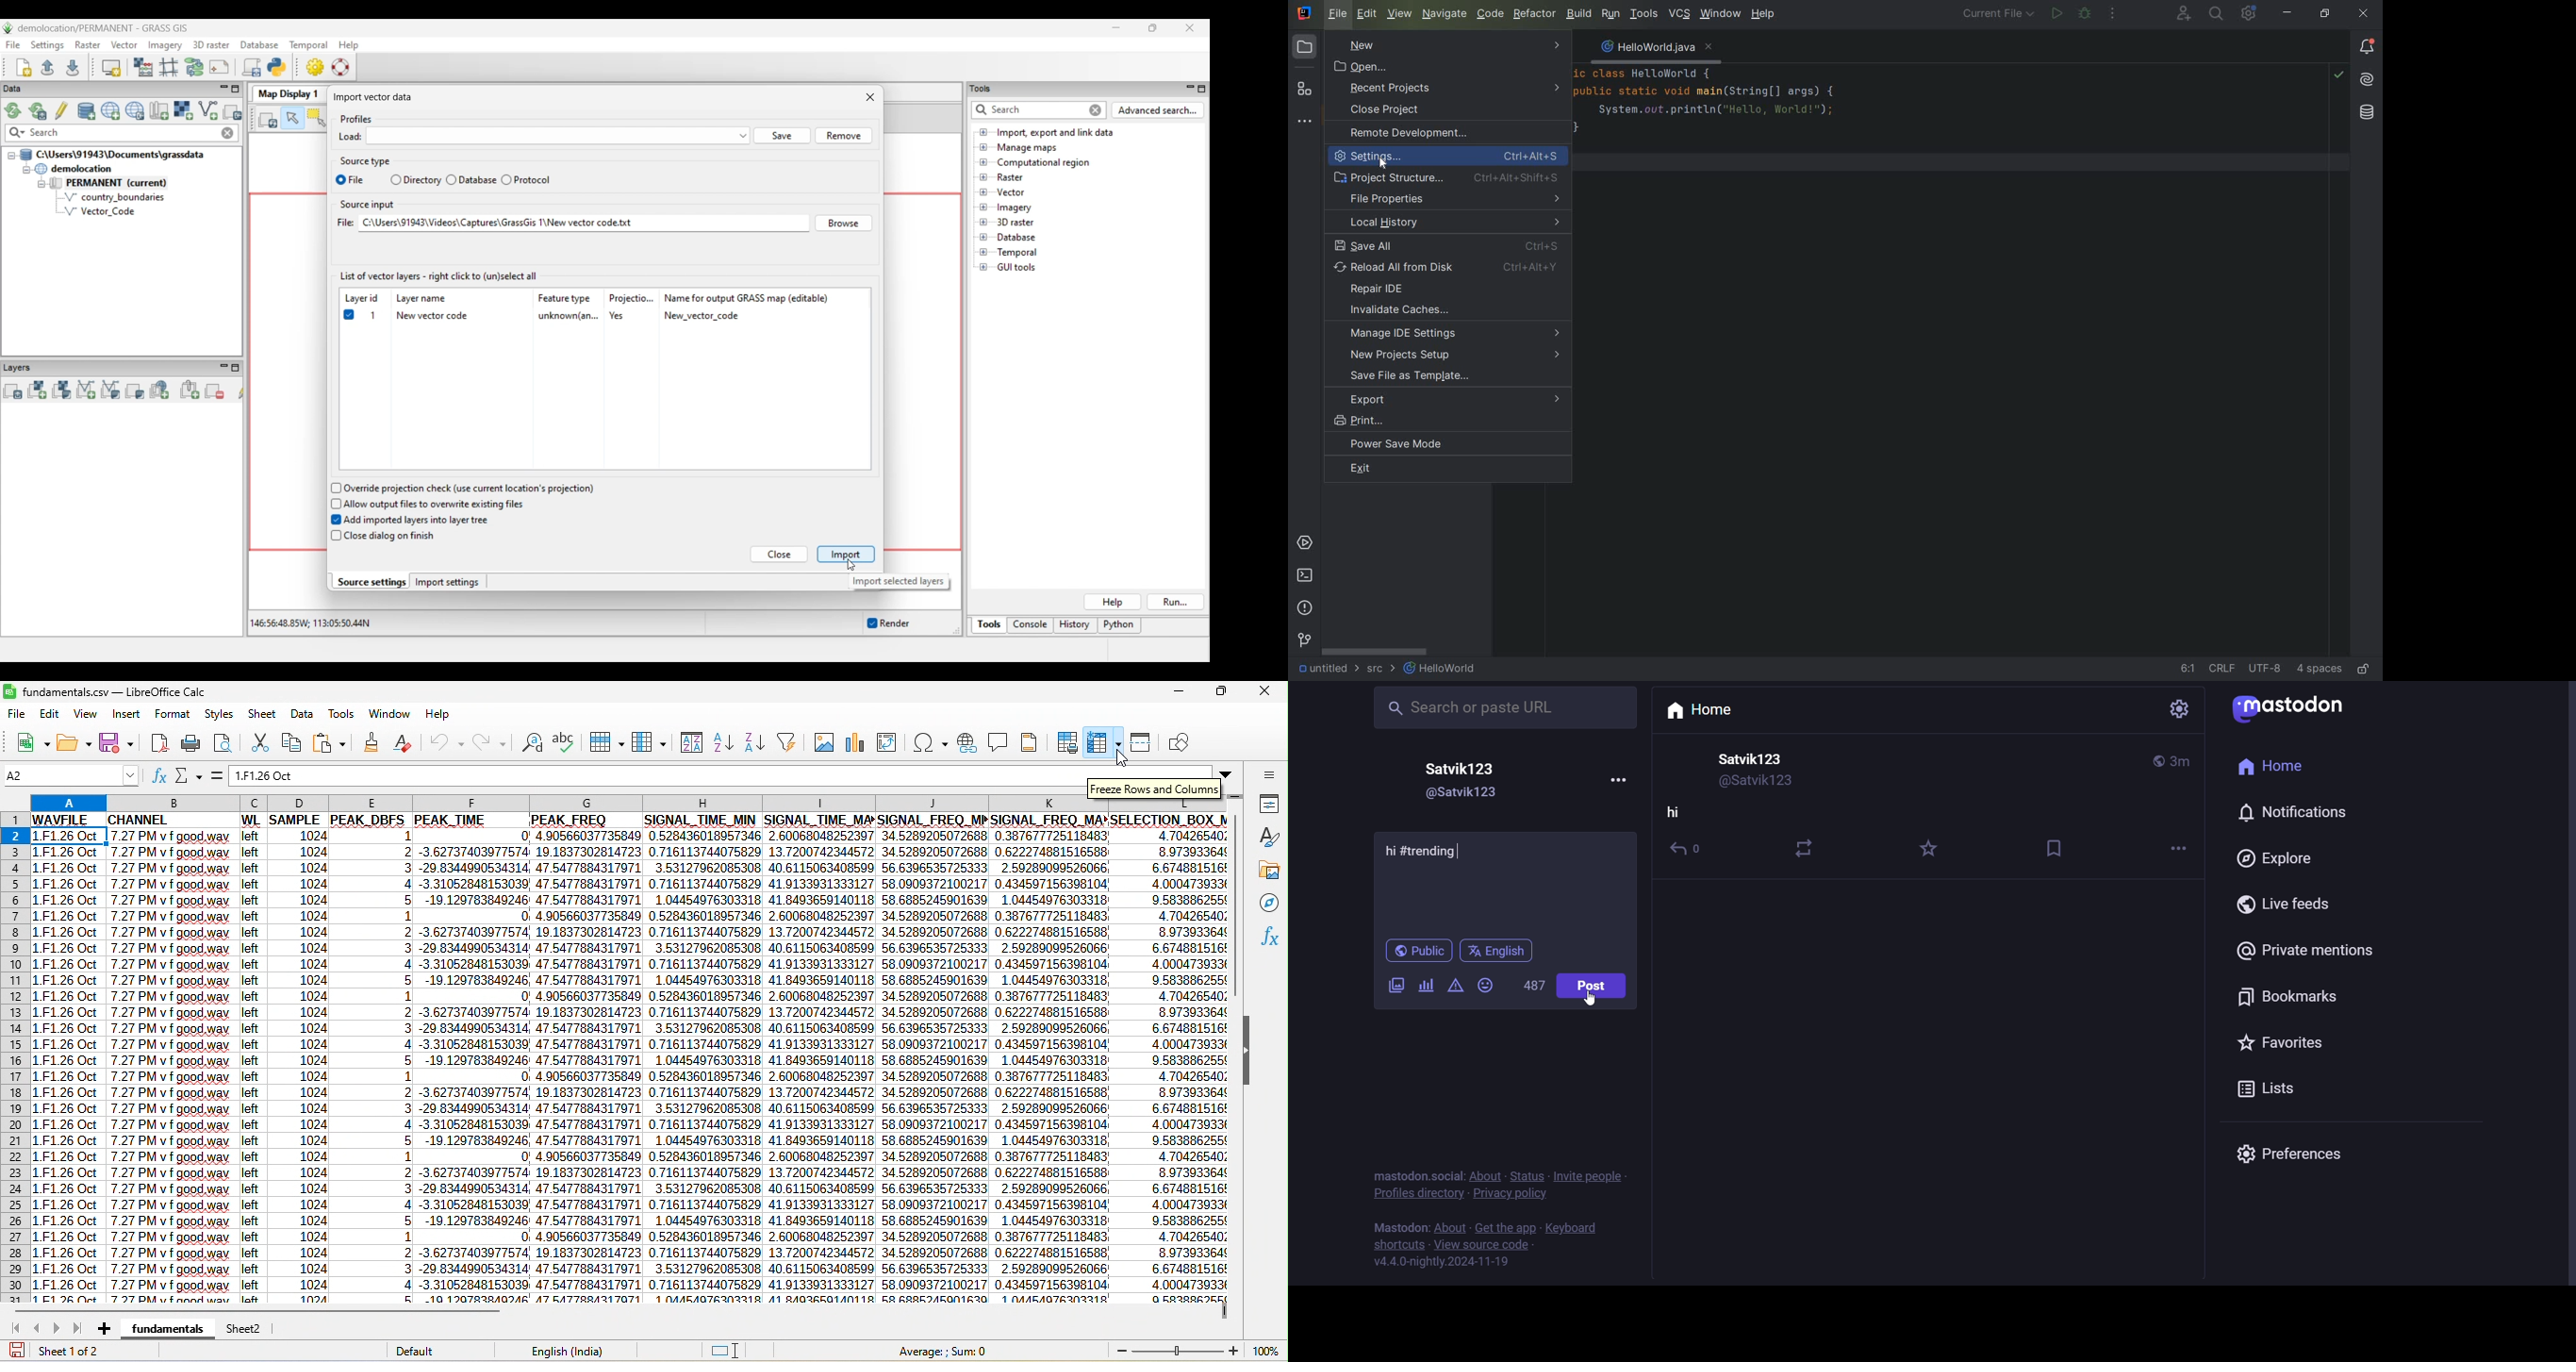  Describe the element at coordinates (342, 713) in the screenshot. I see `tools` at that location.